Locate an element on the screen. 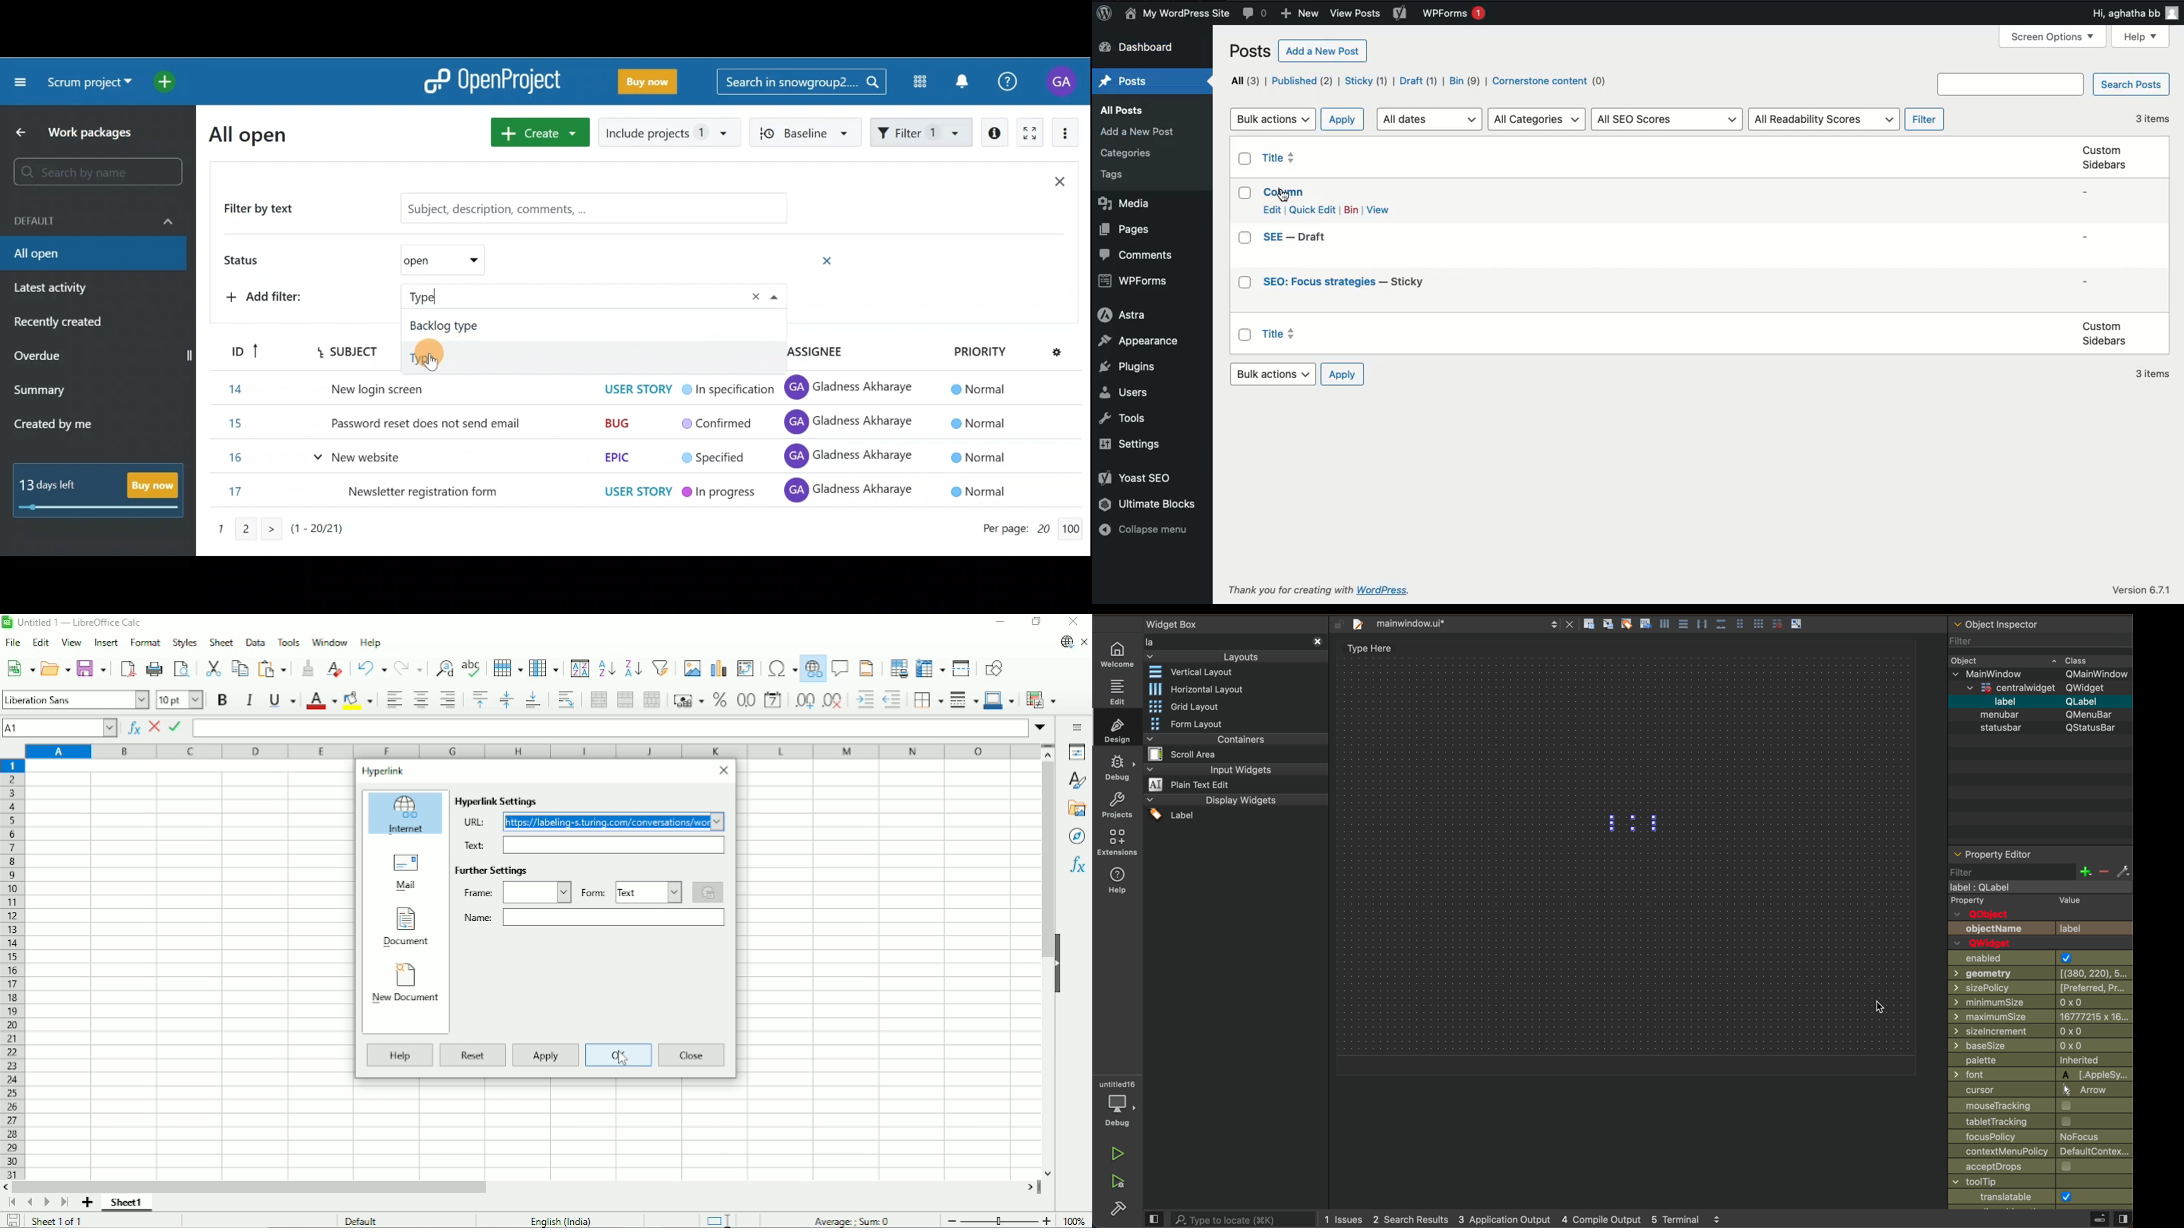 The width and height of the screenshot is (2184, 1232). Screen options is located at coordinates (2052, 37).